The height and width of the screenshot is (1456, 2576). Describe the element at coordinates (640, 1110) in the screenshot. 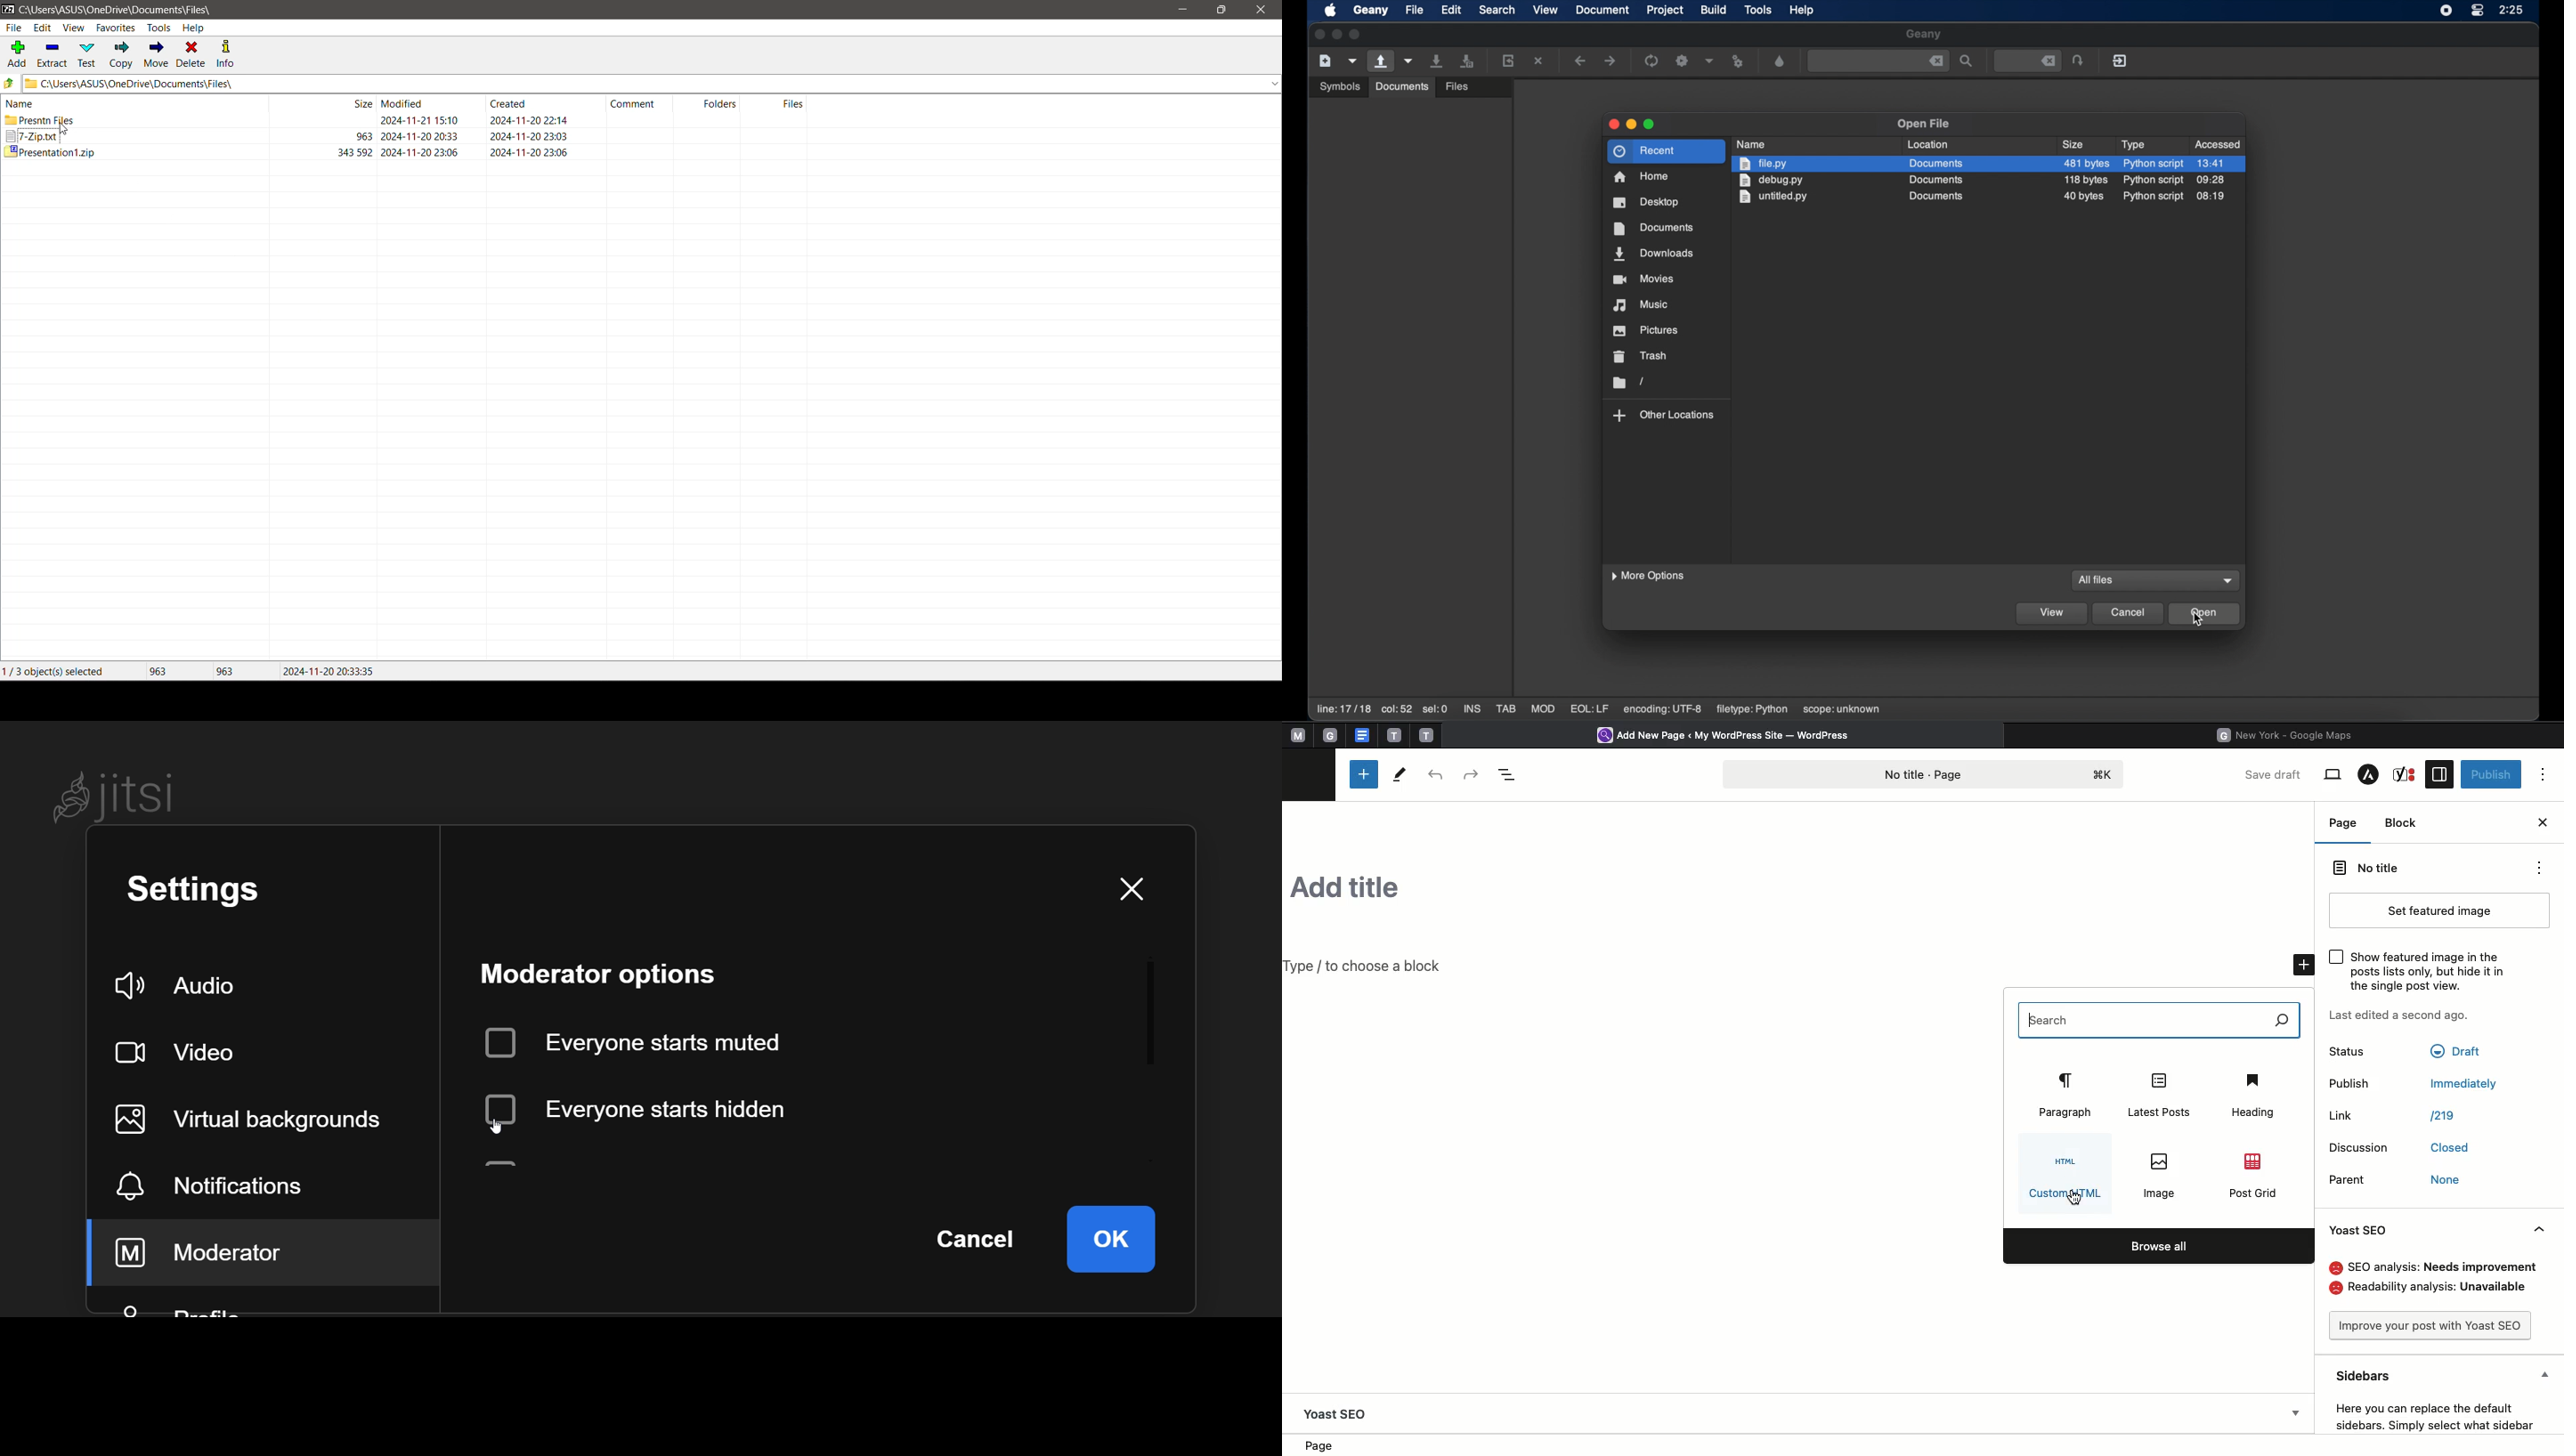

I see `disabled everyone starts hidden option` at that location.